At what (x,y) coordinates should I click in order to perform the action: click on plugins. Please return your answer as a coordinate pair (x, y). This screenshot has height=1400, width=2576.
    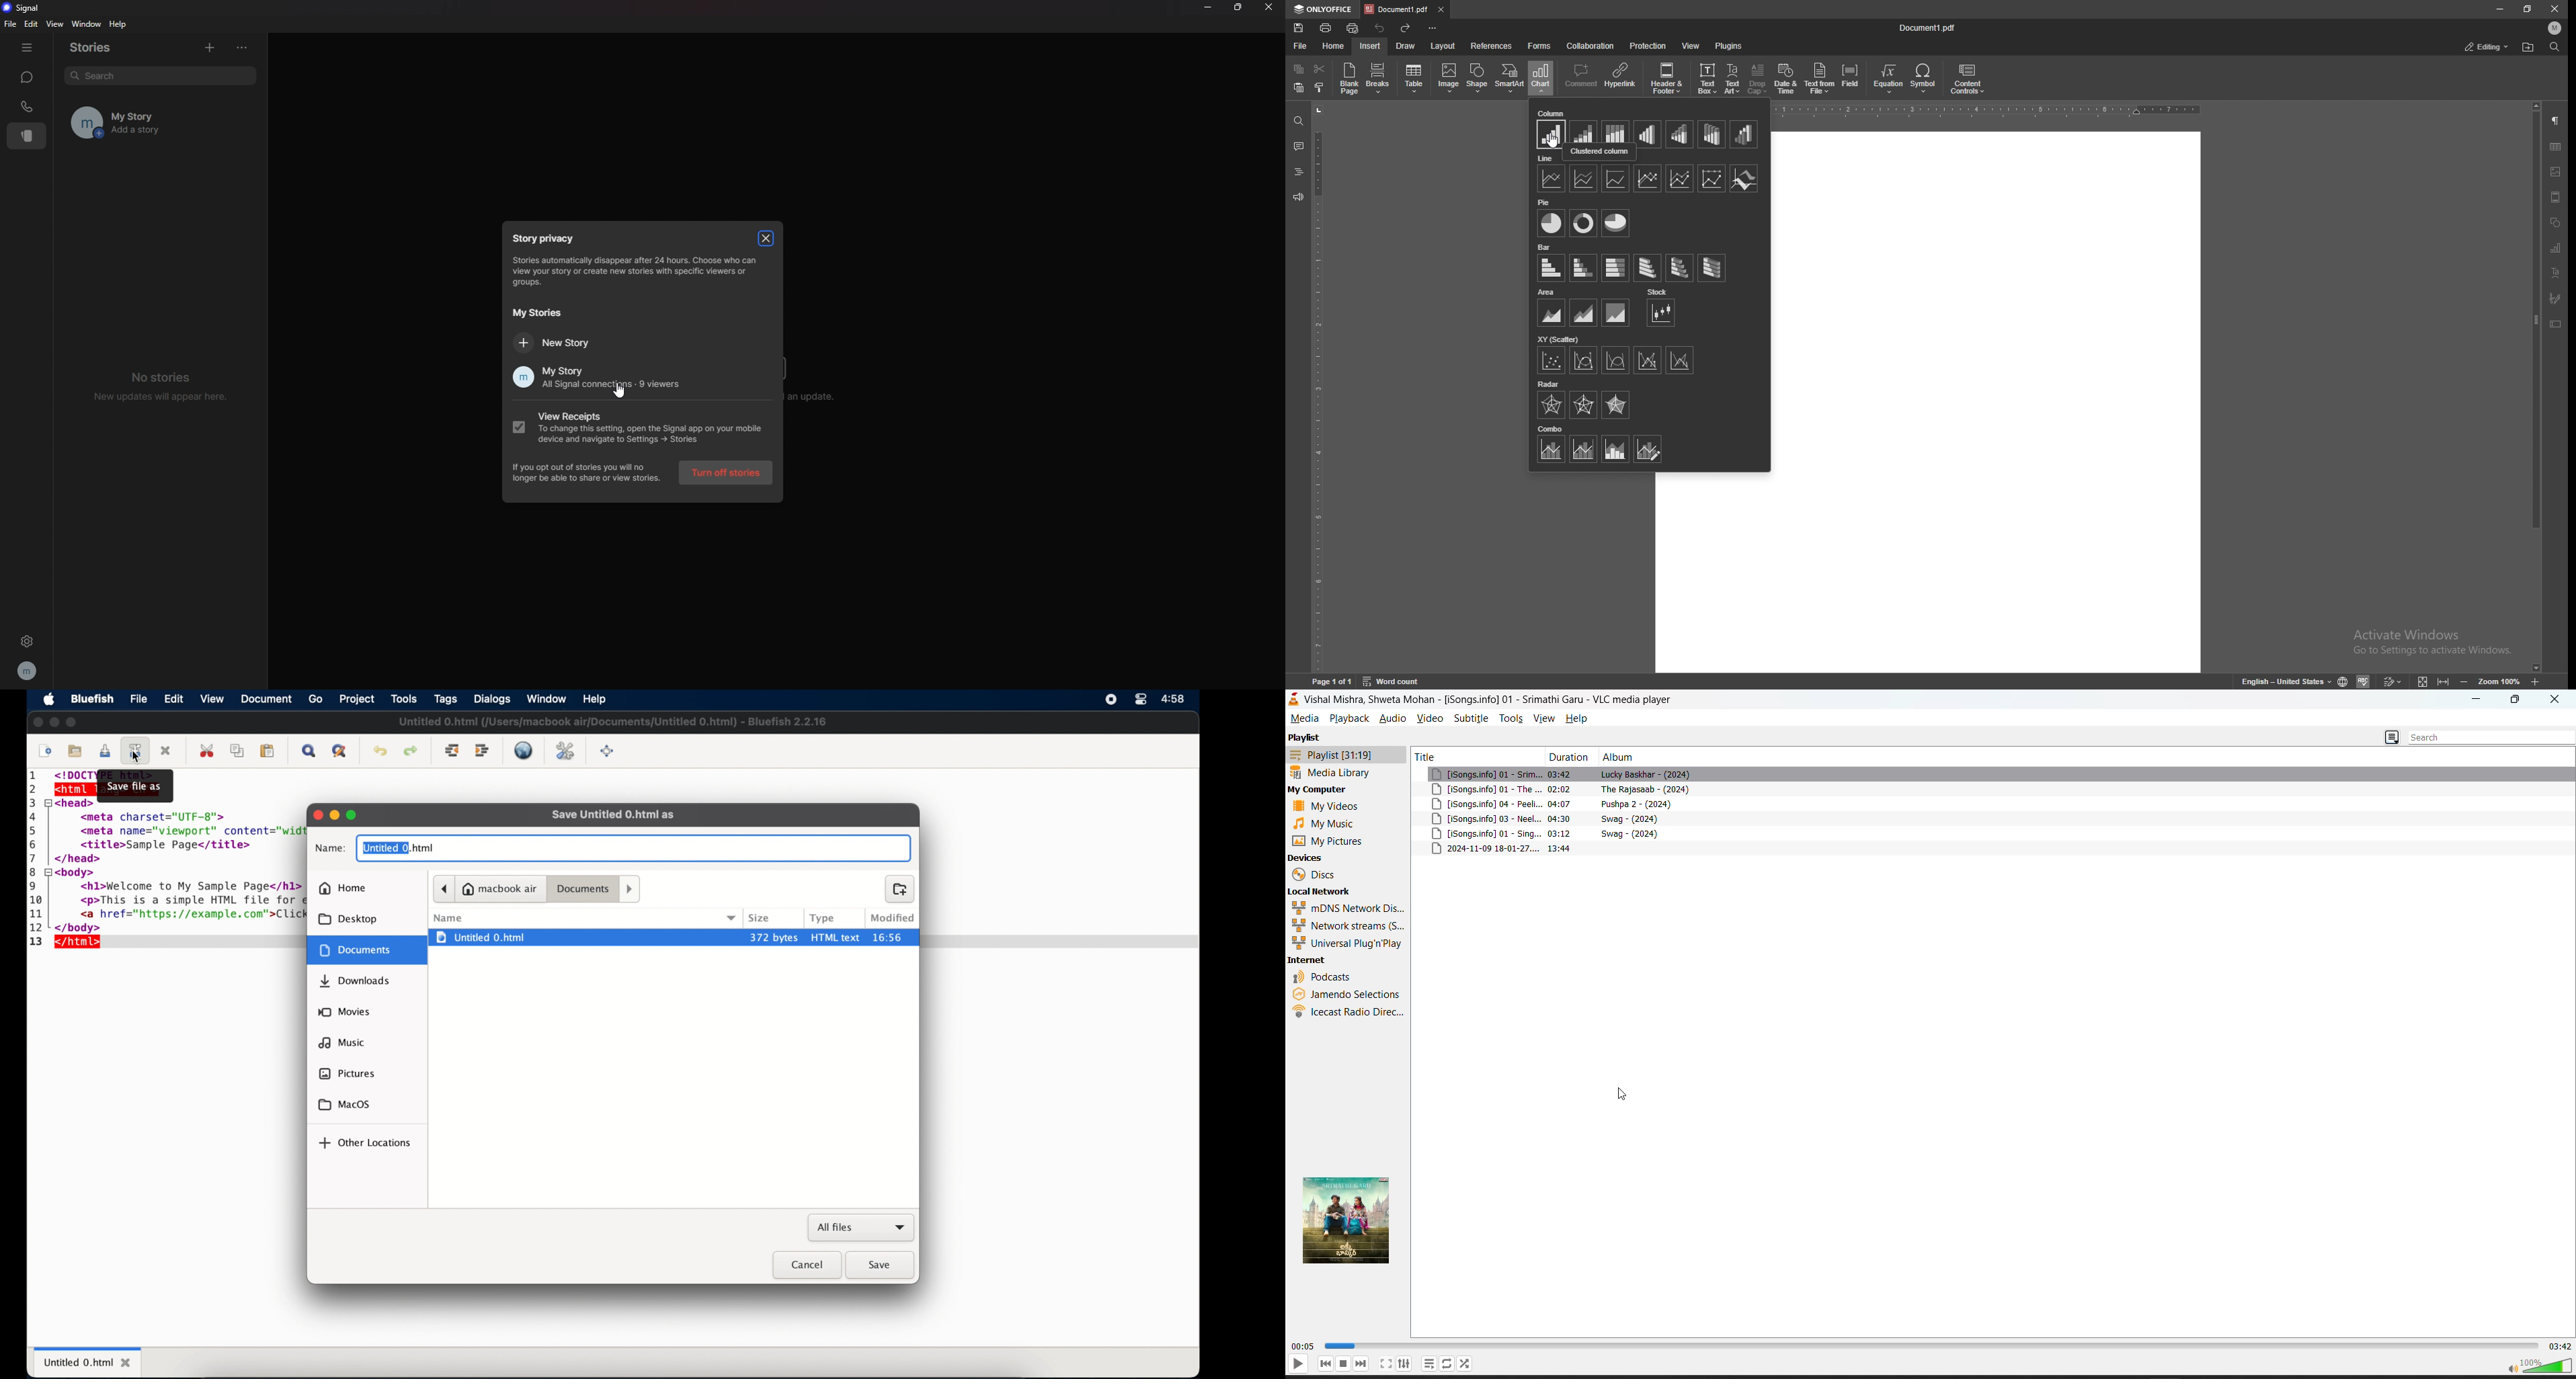
    Looking at the image, I should click on (1730, 46).